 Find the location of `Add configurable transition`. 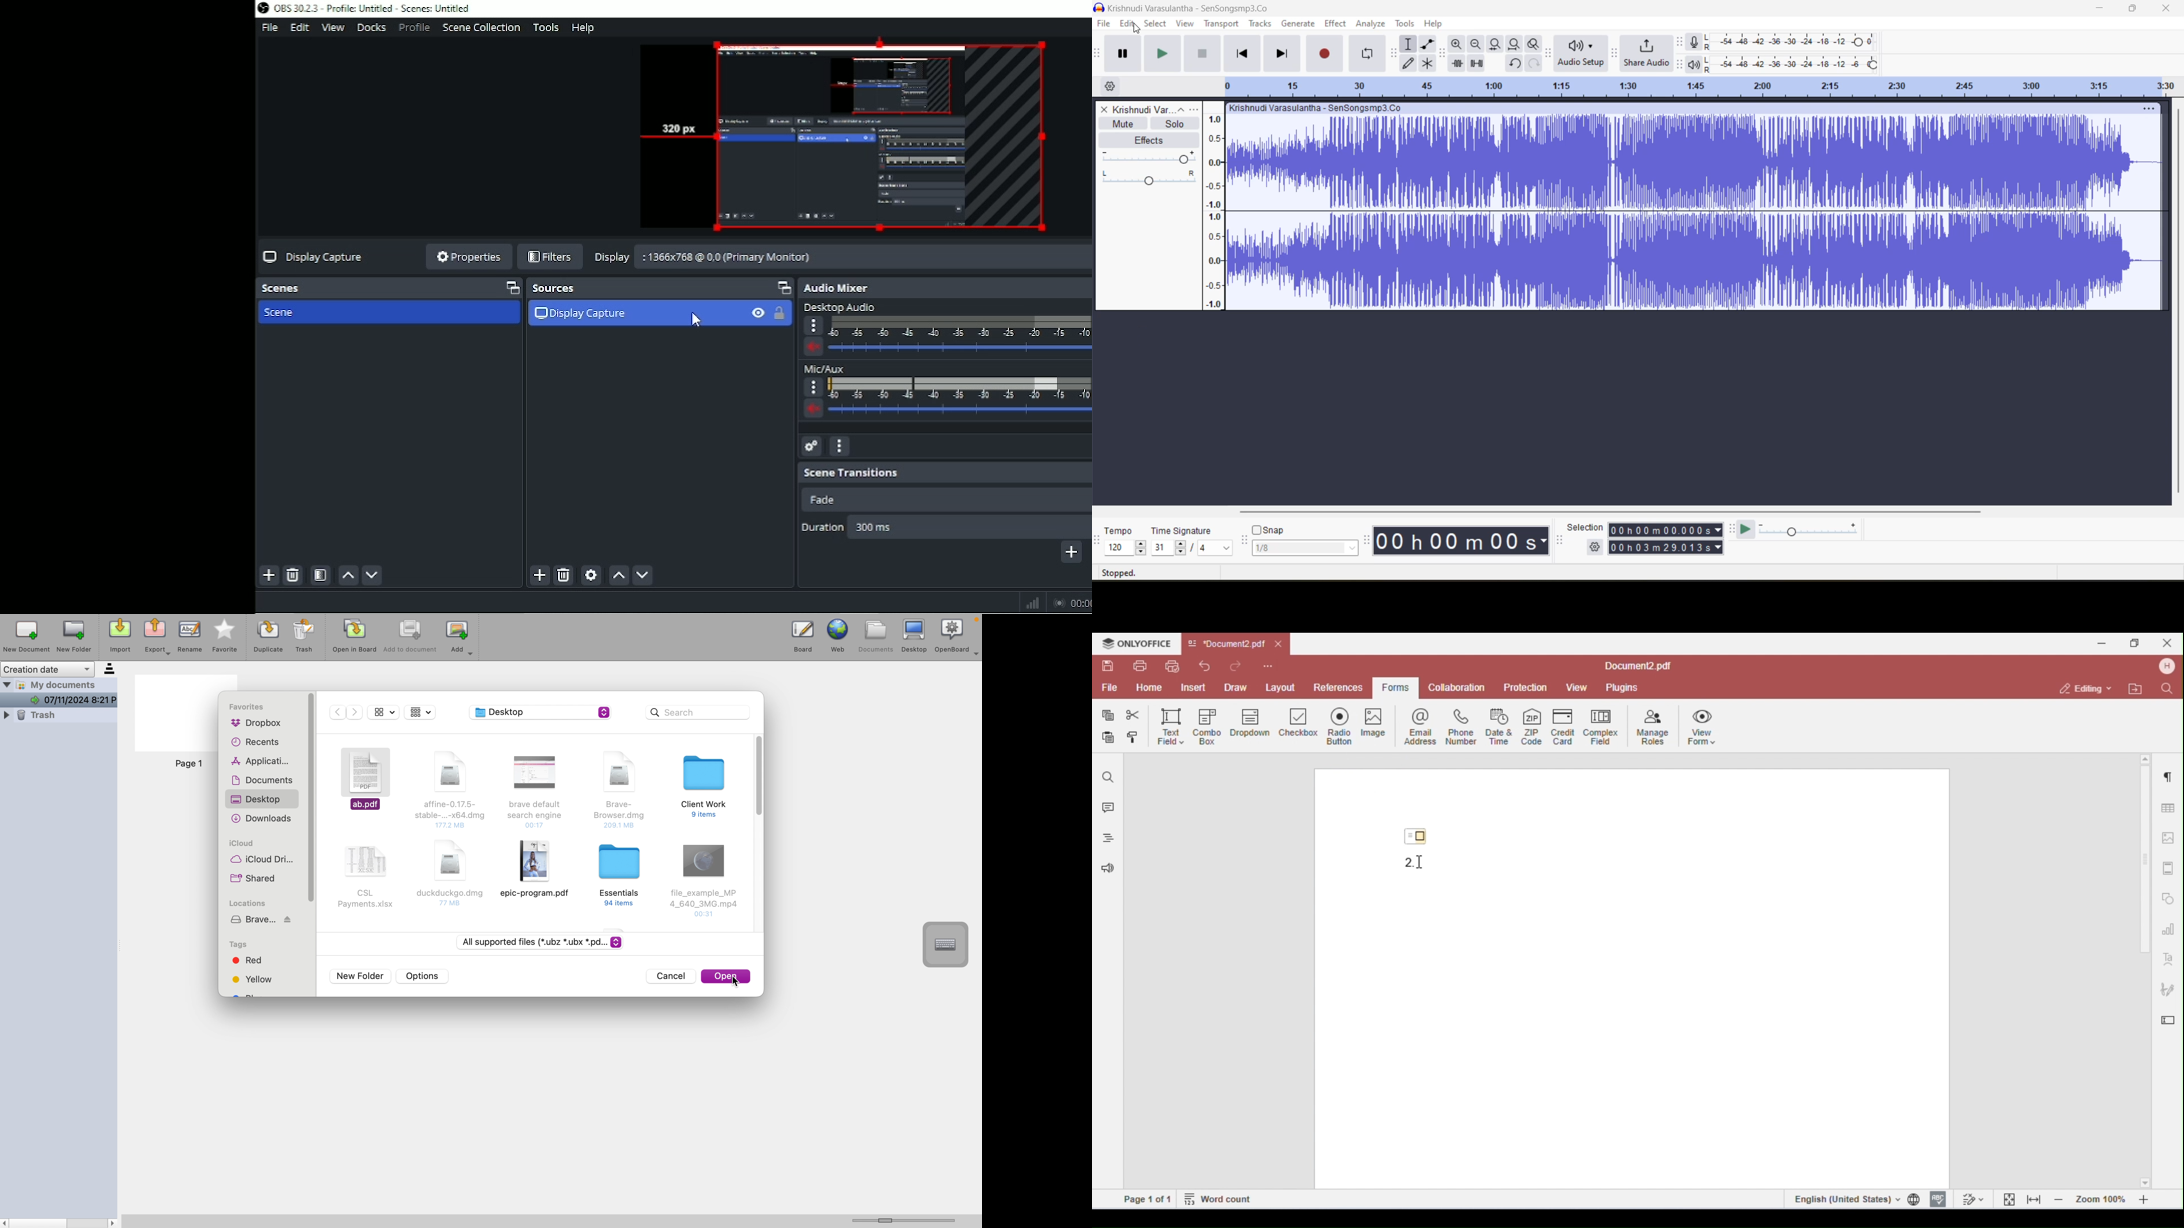

Add configurable transition is located at coordinates (1072, 554).